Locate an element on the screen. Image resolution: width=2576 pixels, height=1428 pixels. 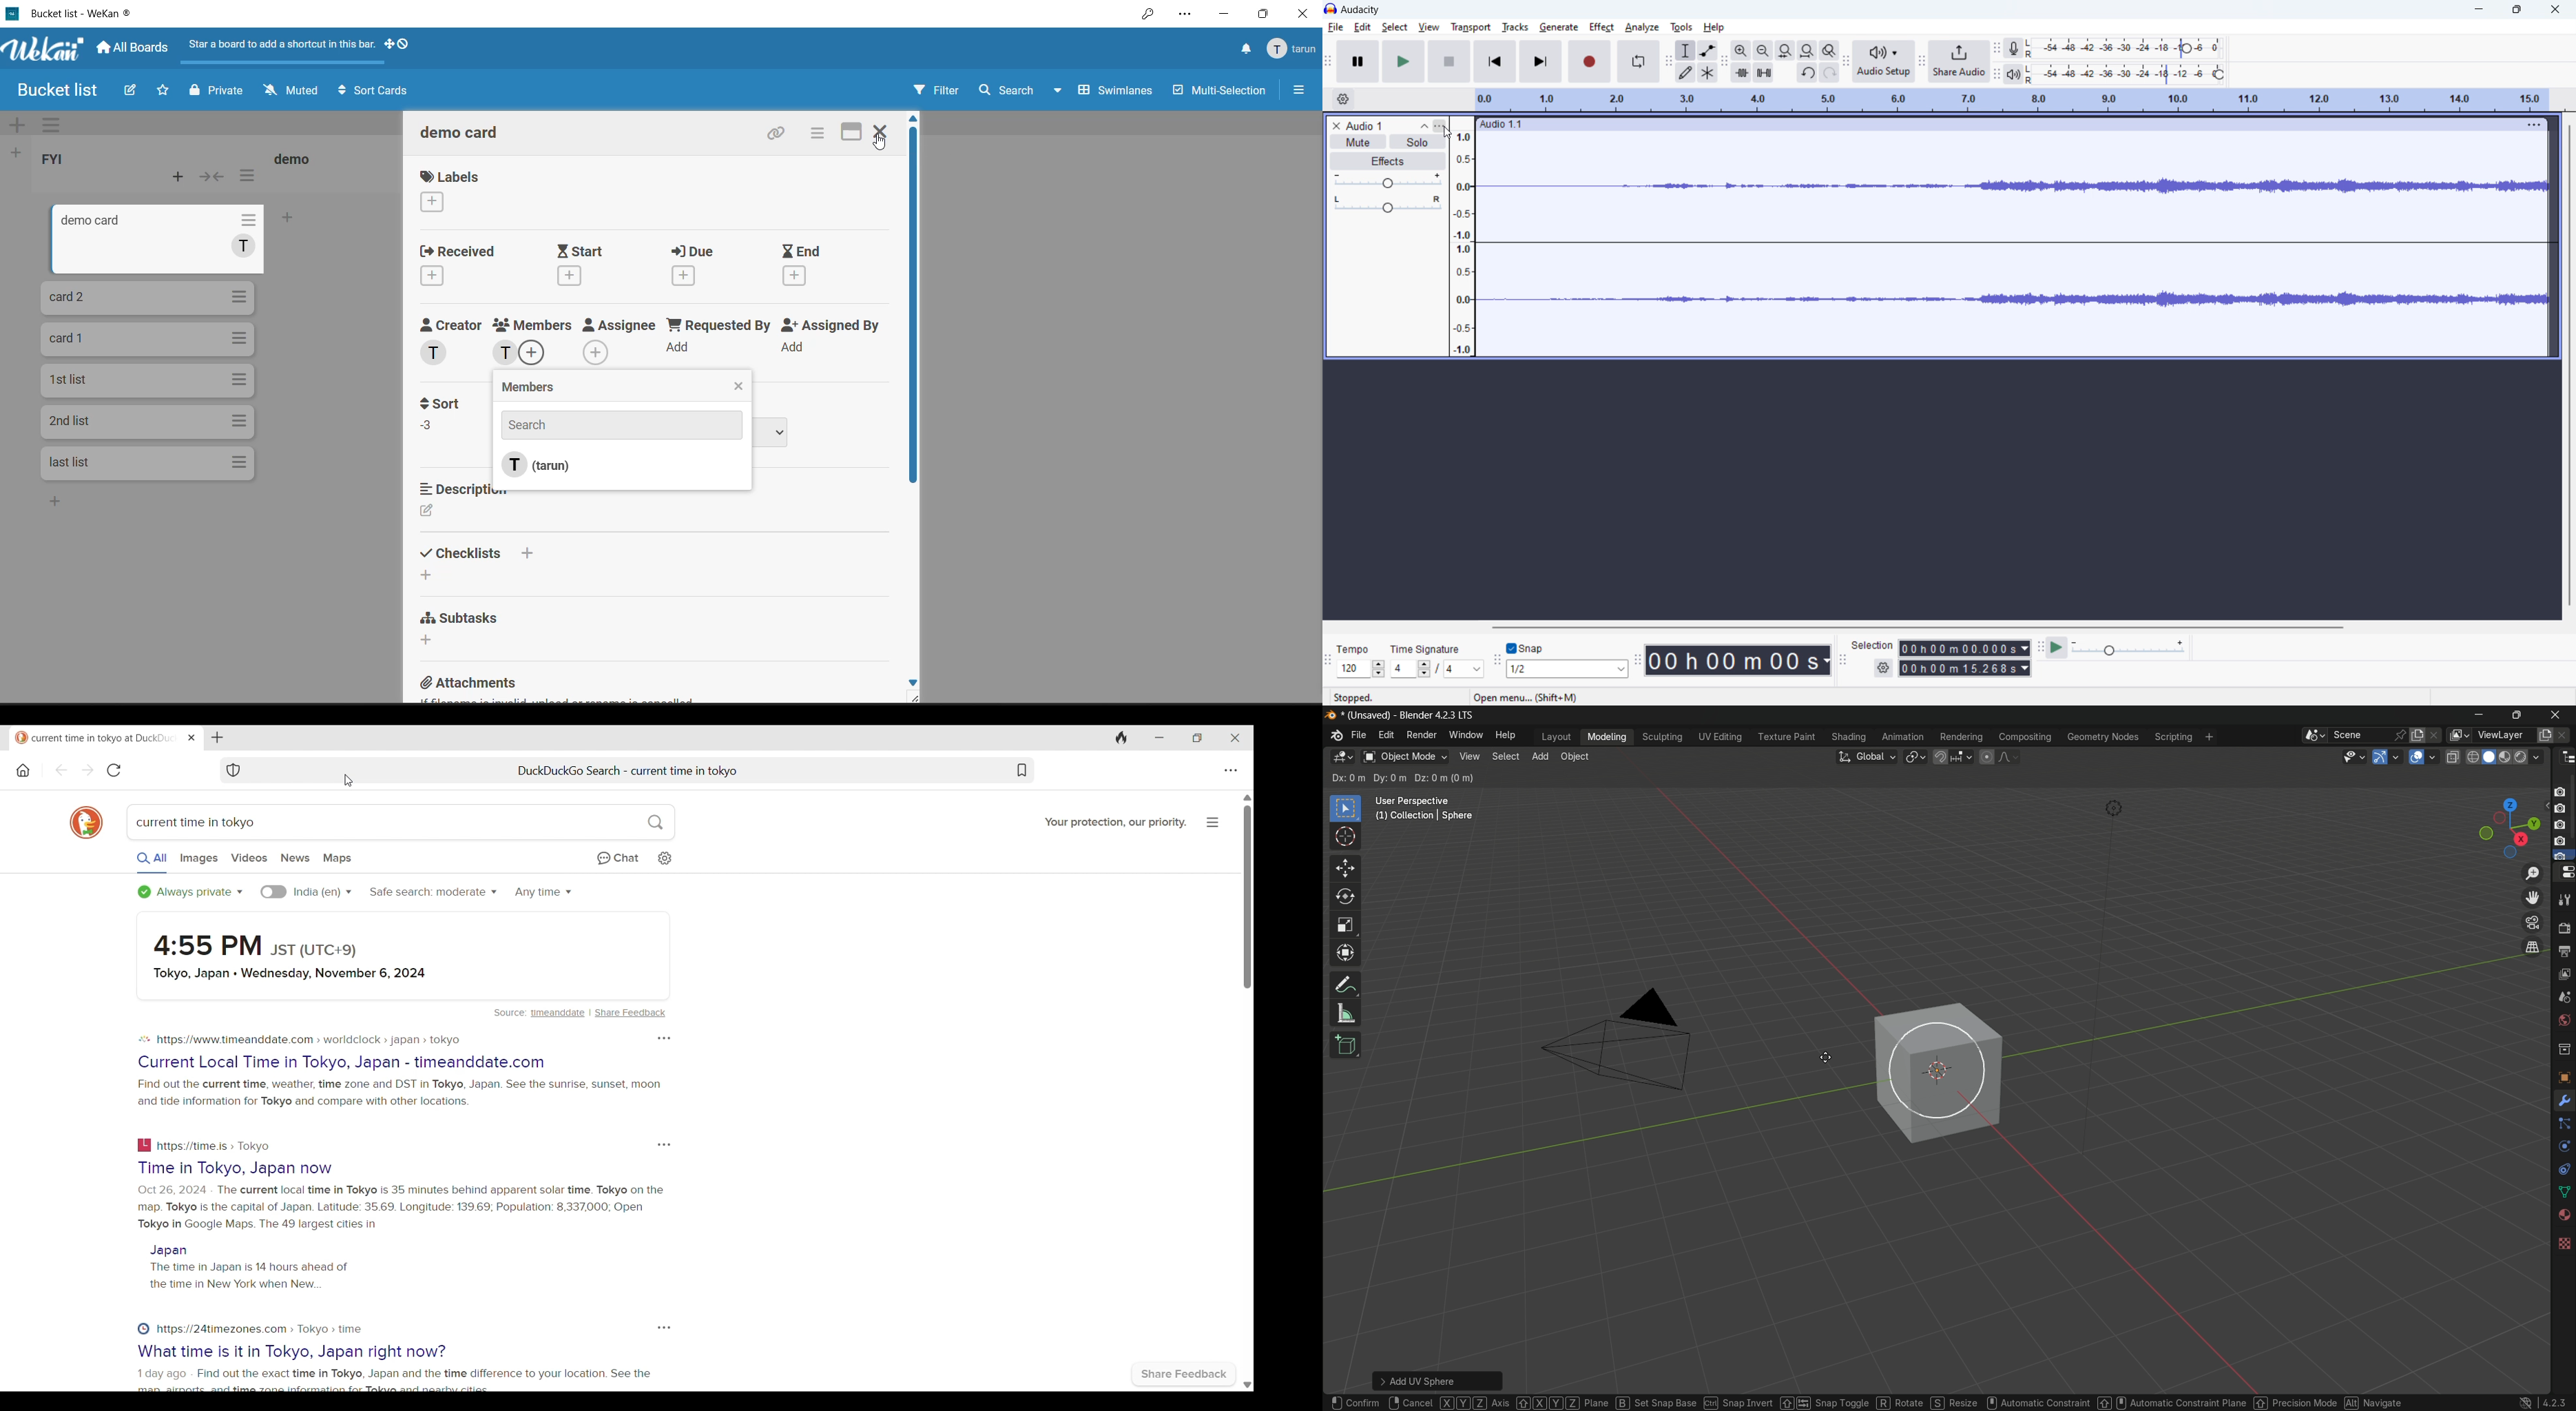
Current Local Time in Tokyo, Japan - timeanddate.com is located at coordinates (342, 1063).